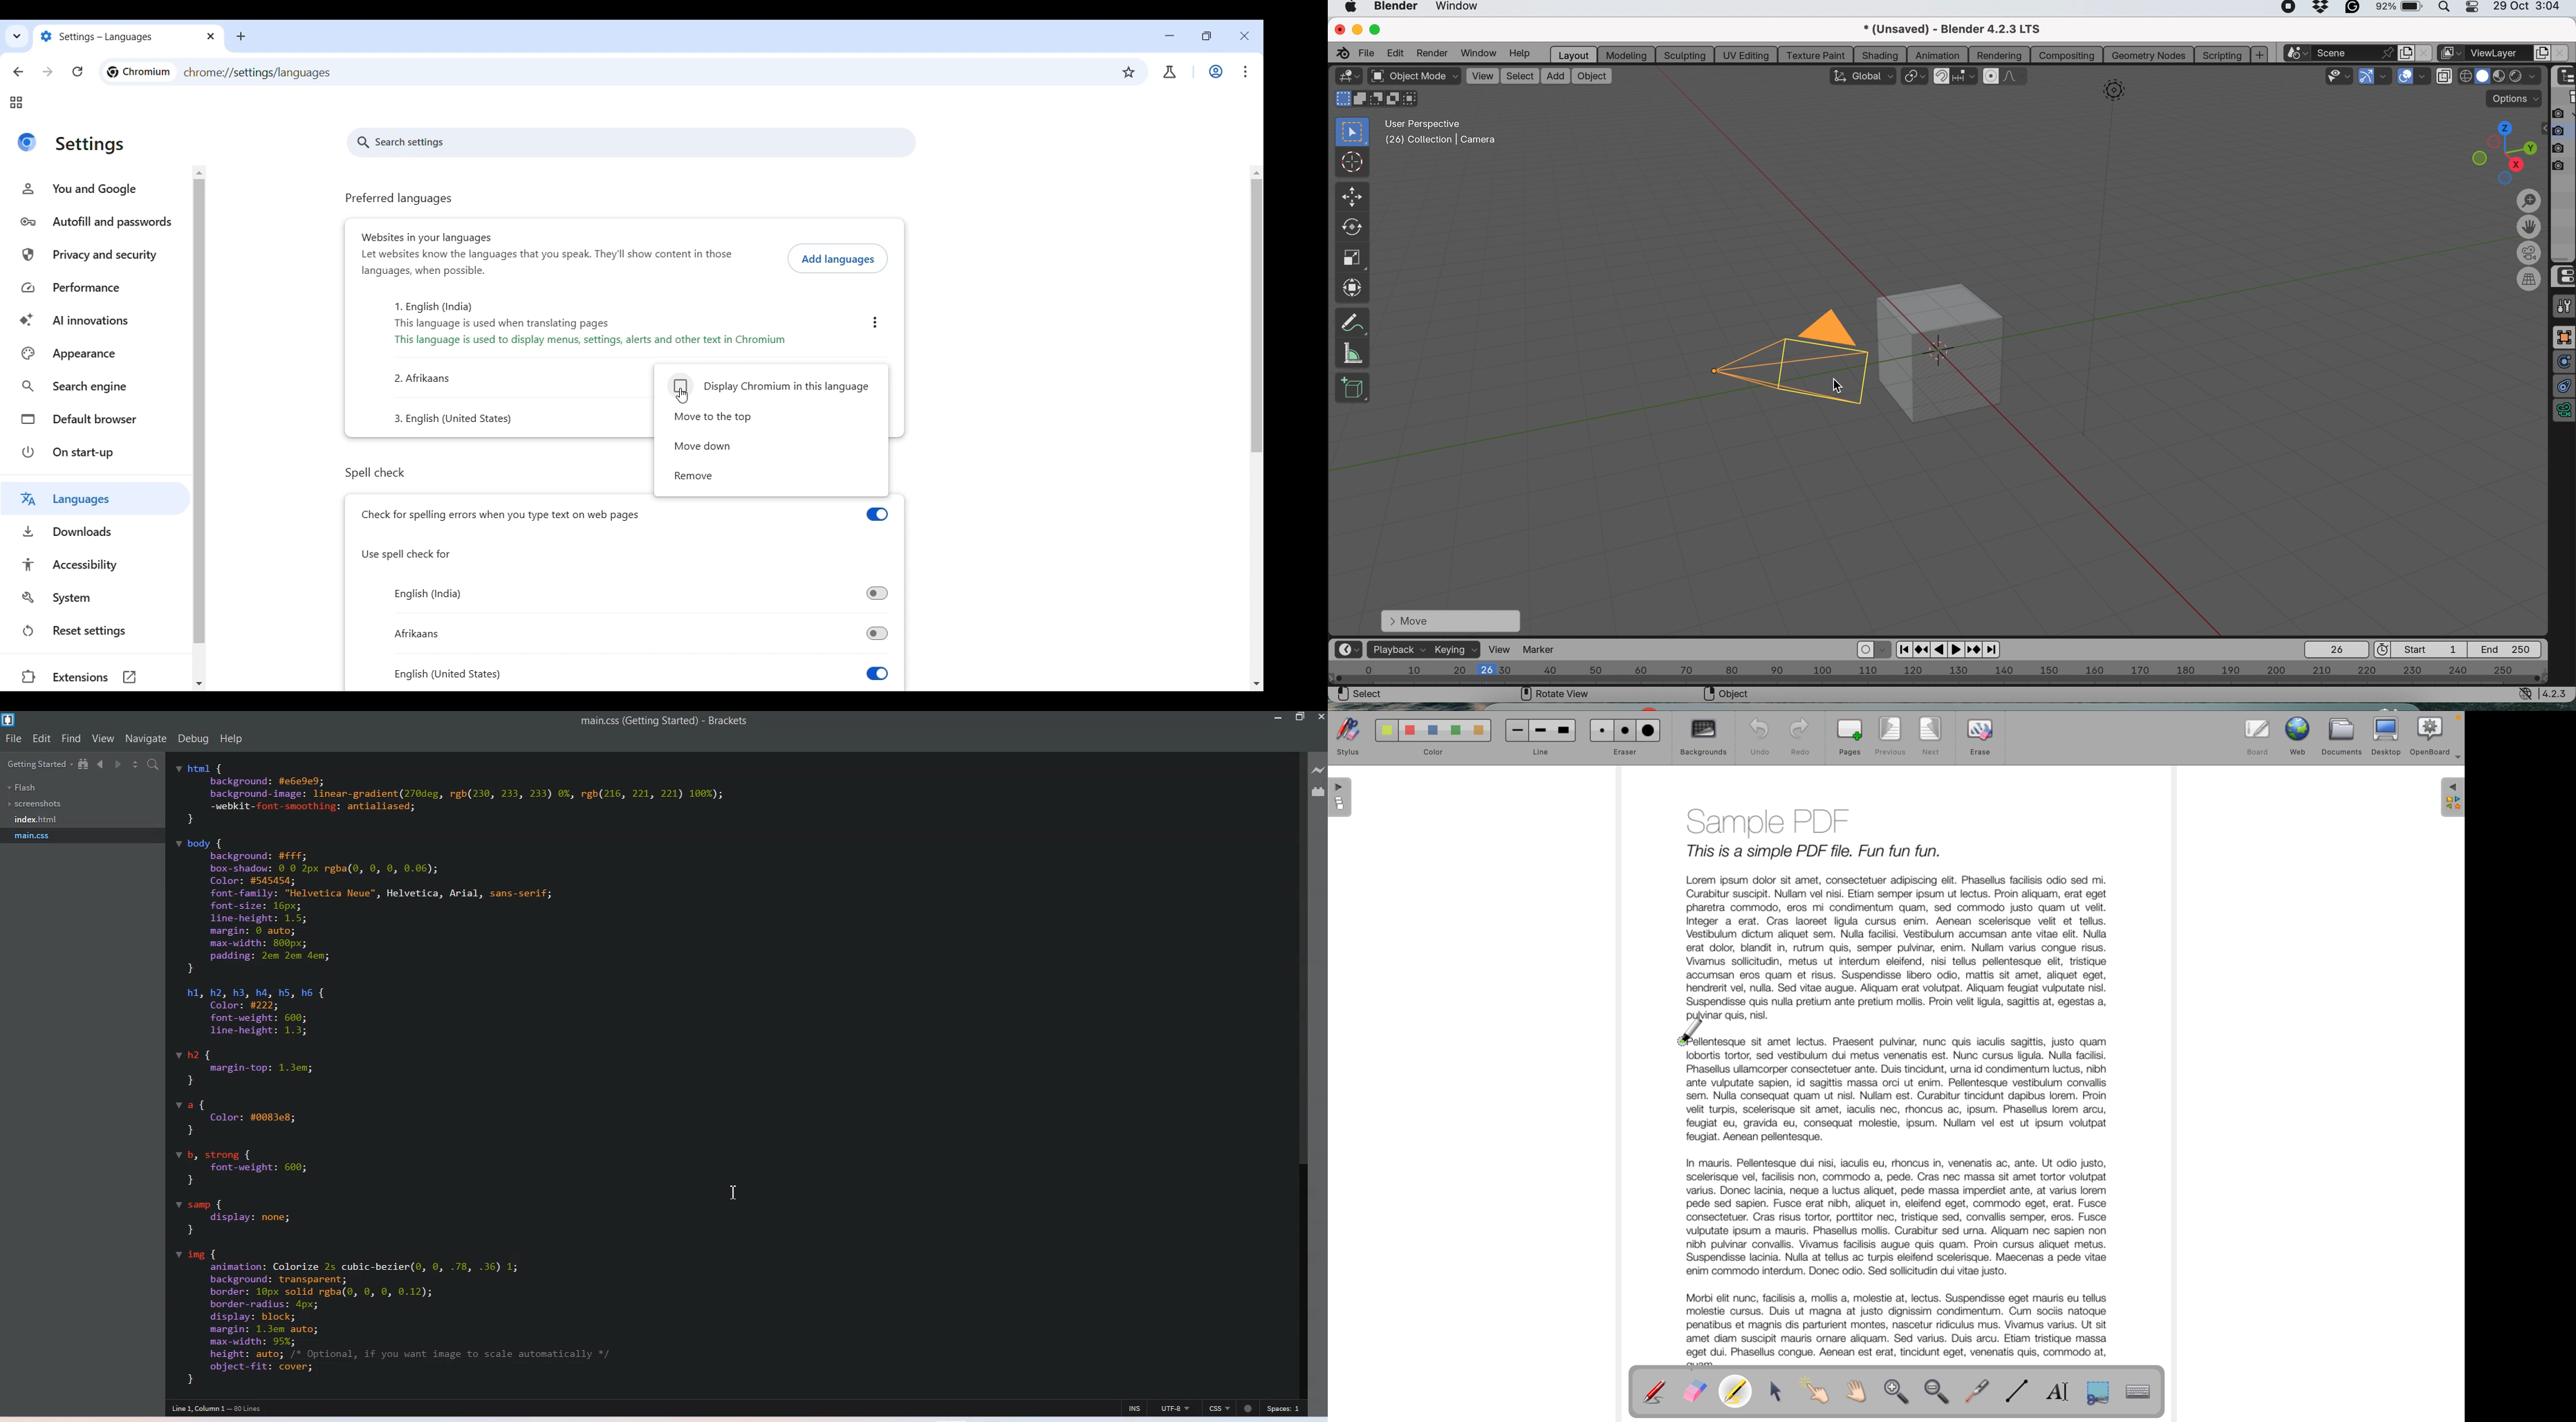  Describe the element at coordinates (2452, 798) in the screenshot. I see `sidebar` at that location.